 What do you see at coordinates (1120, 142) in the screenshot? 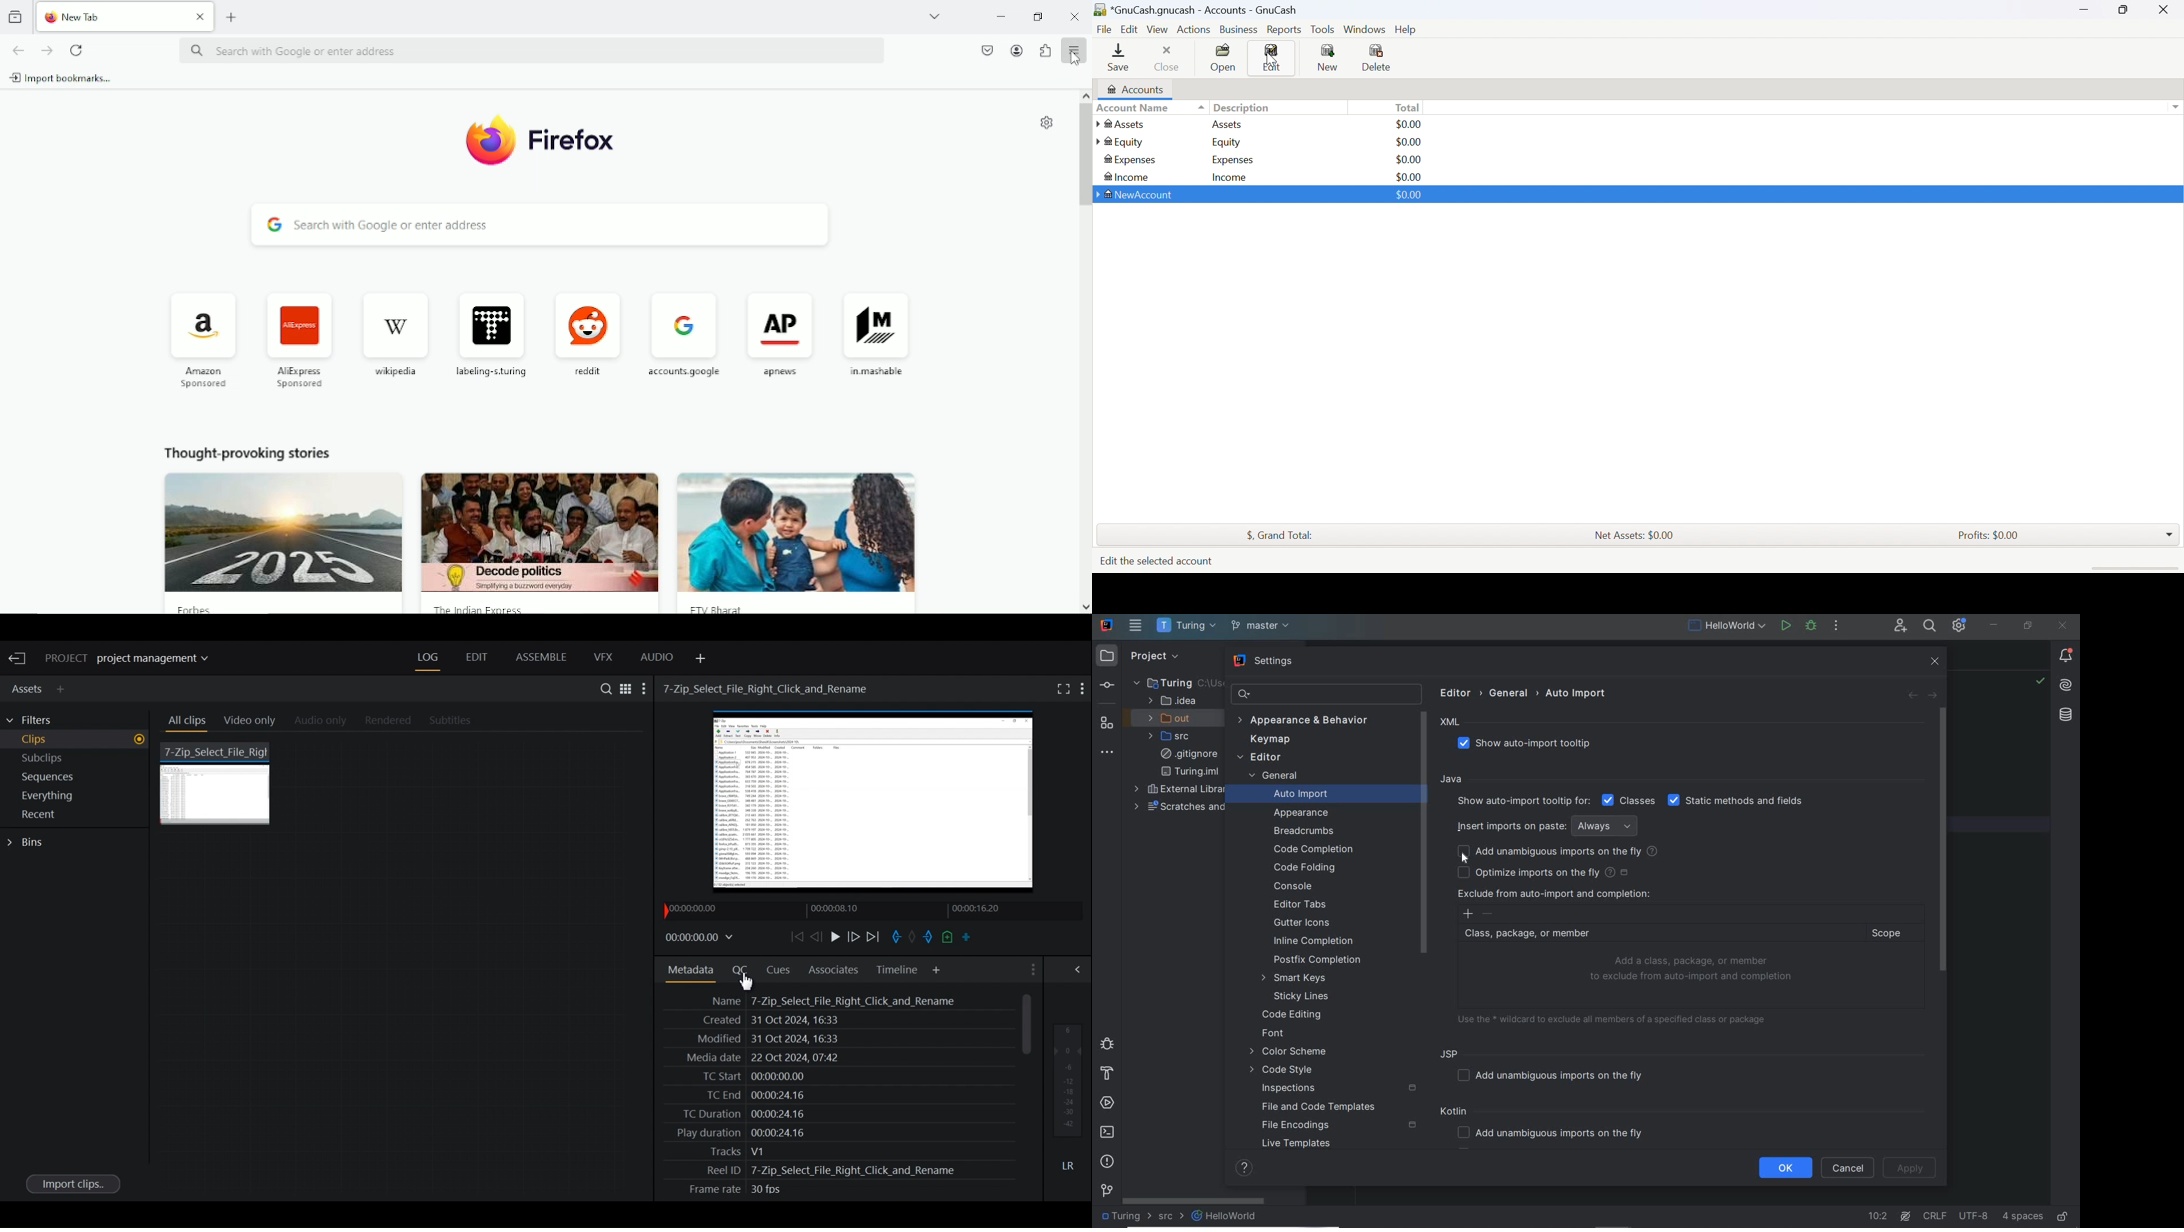
I see `Equity` at bounding box center [1120, 142].